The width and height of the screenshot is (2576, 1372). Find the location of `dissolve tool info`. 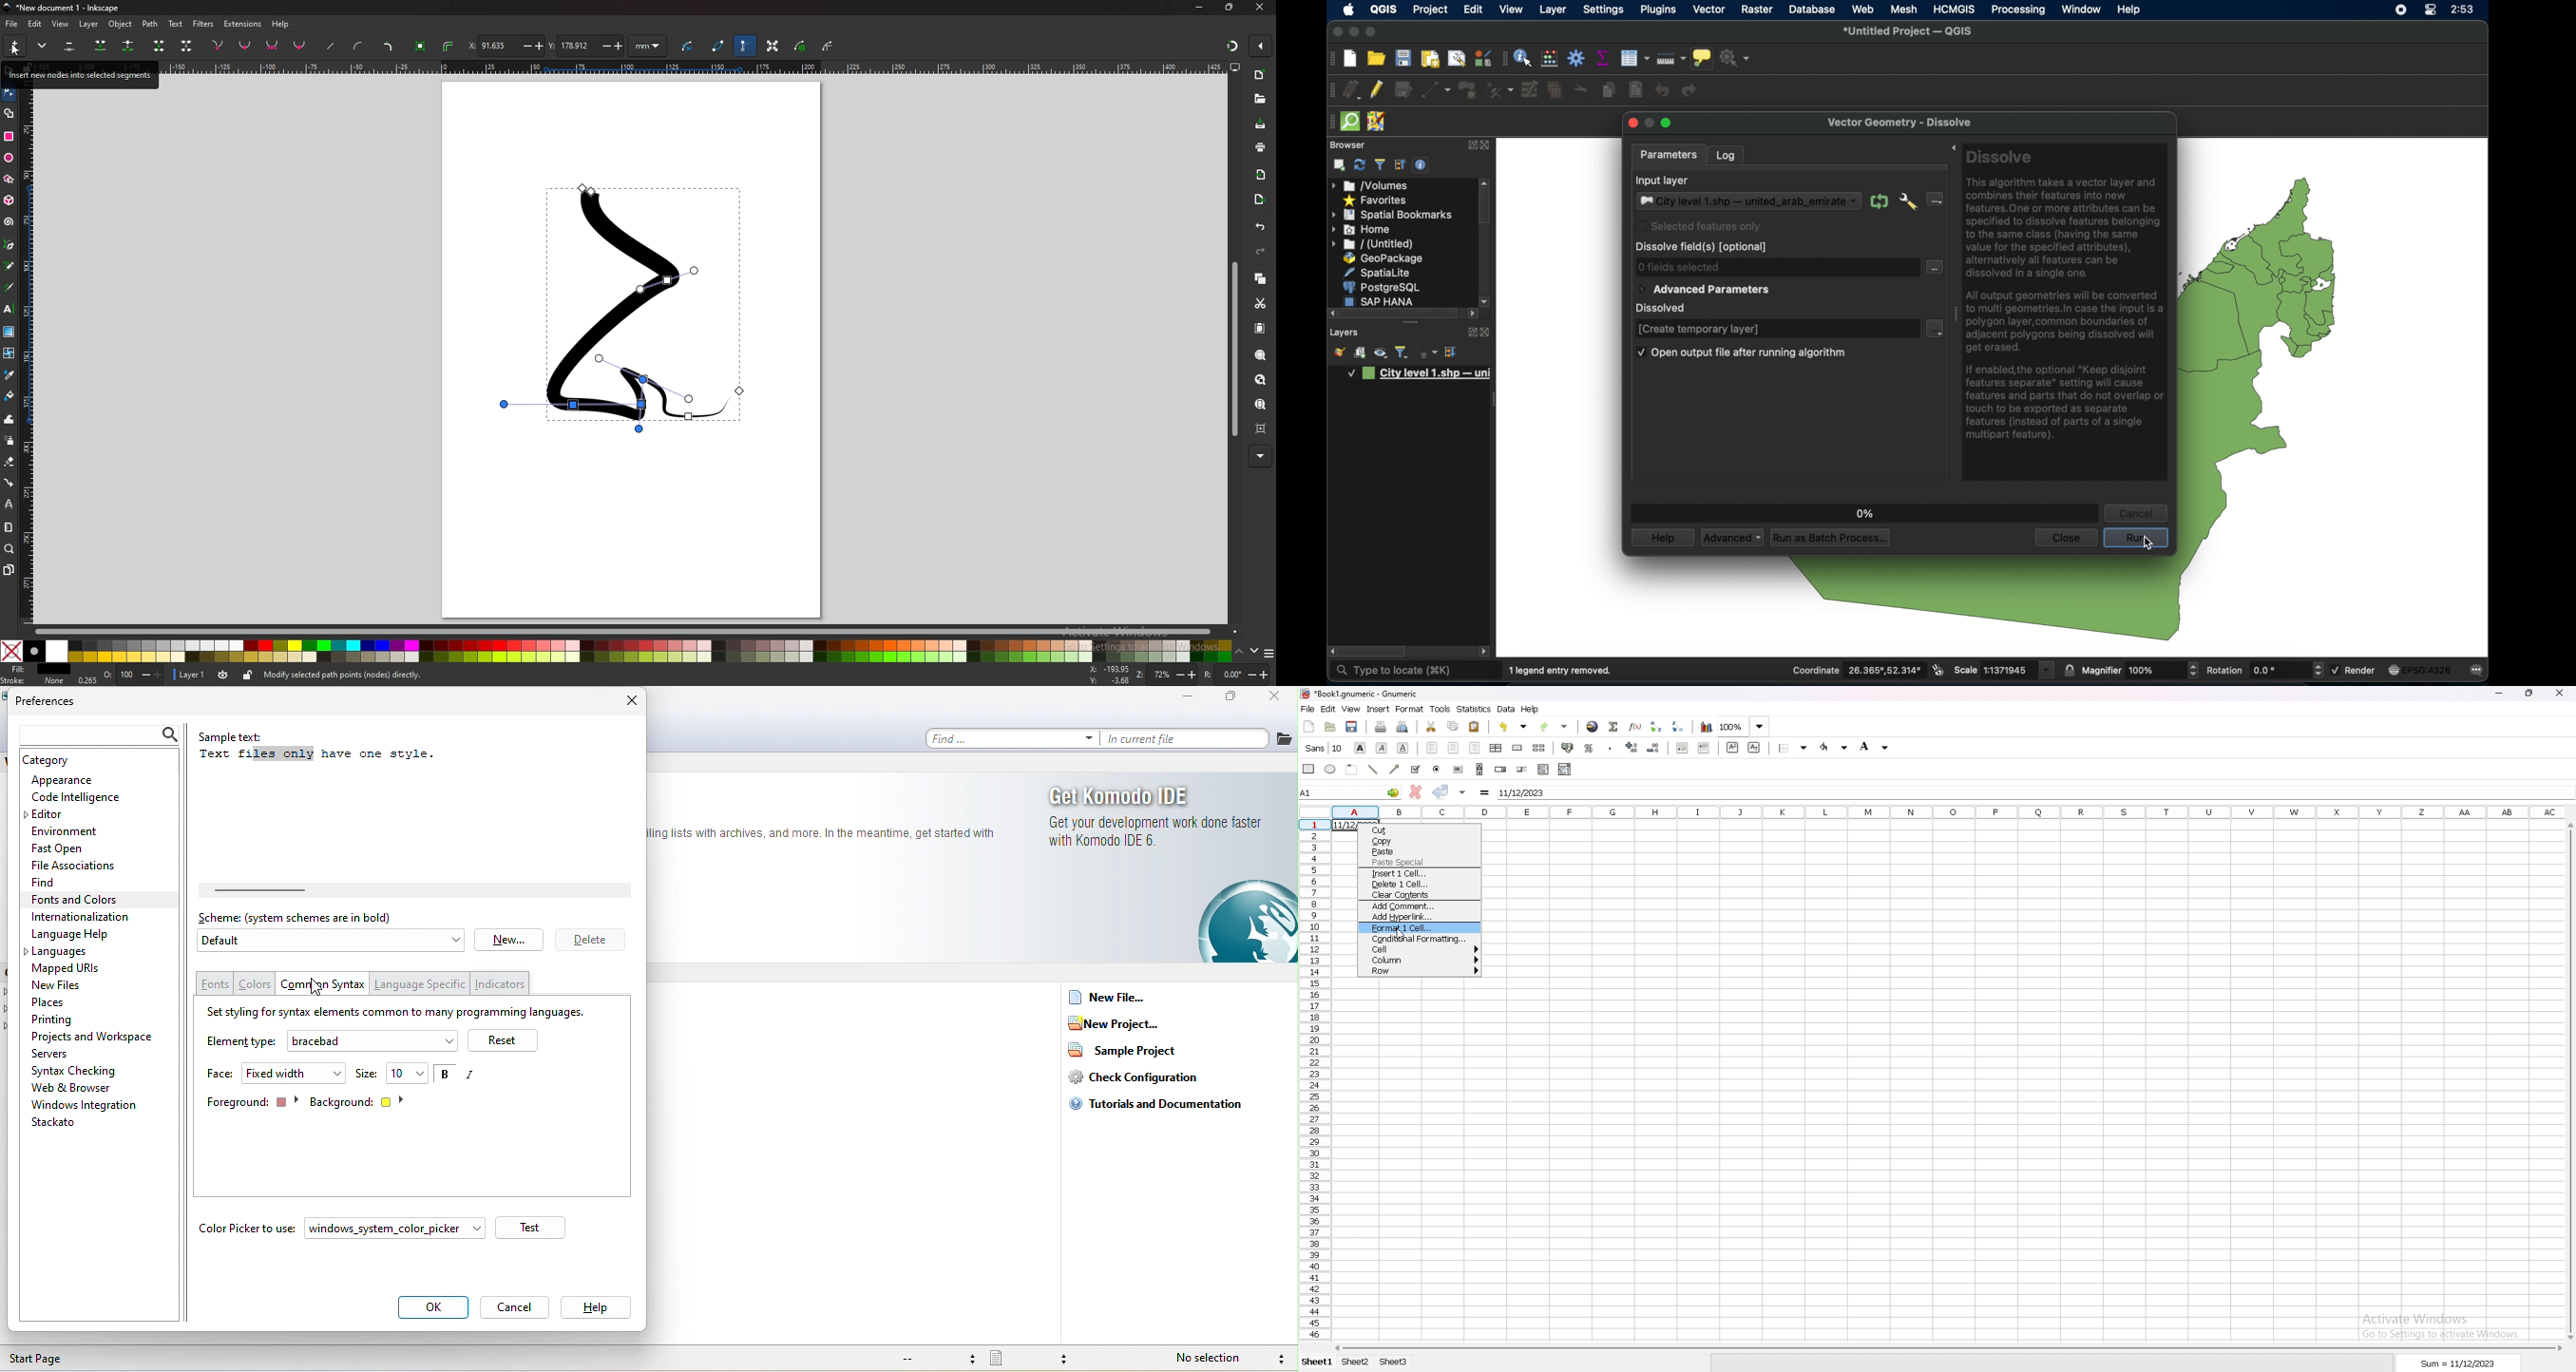

dissolve tool info is located at coordinates (2068, 298).